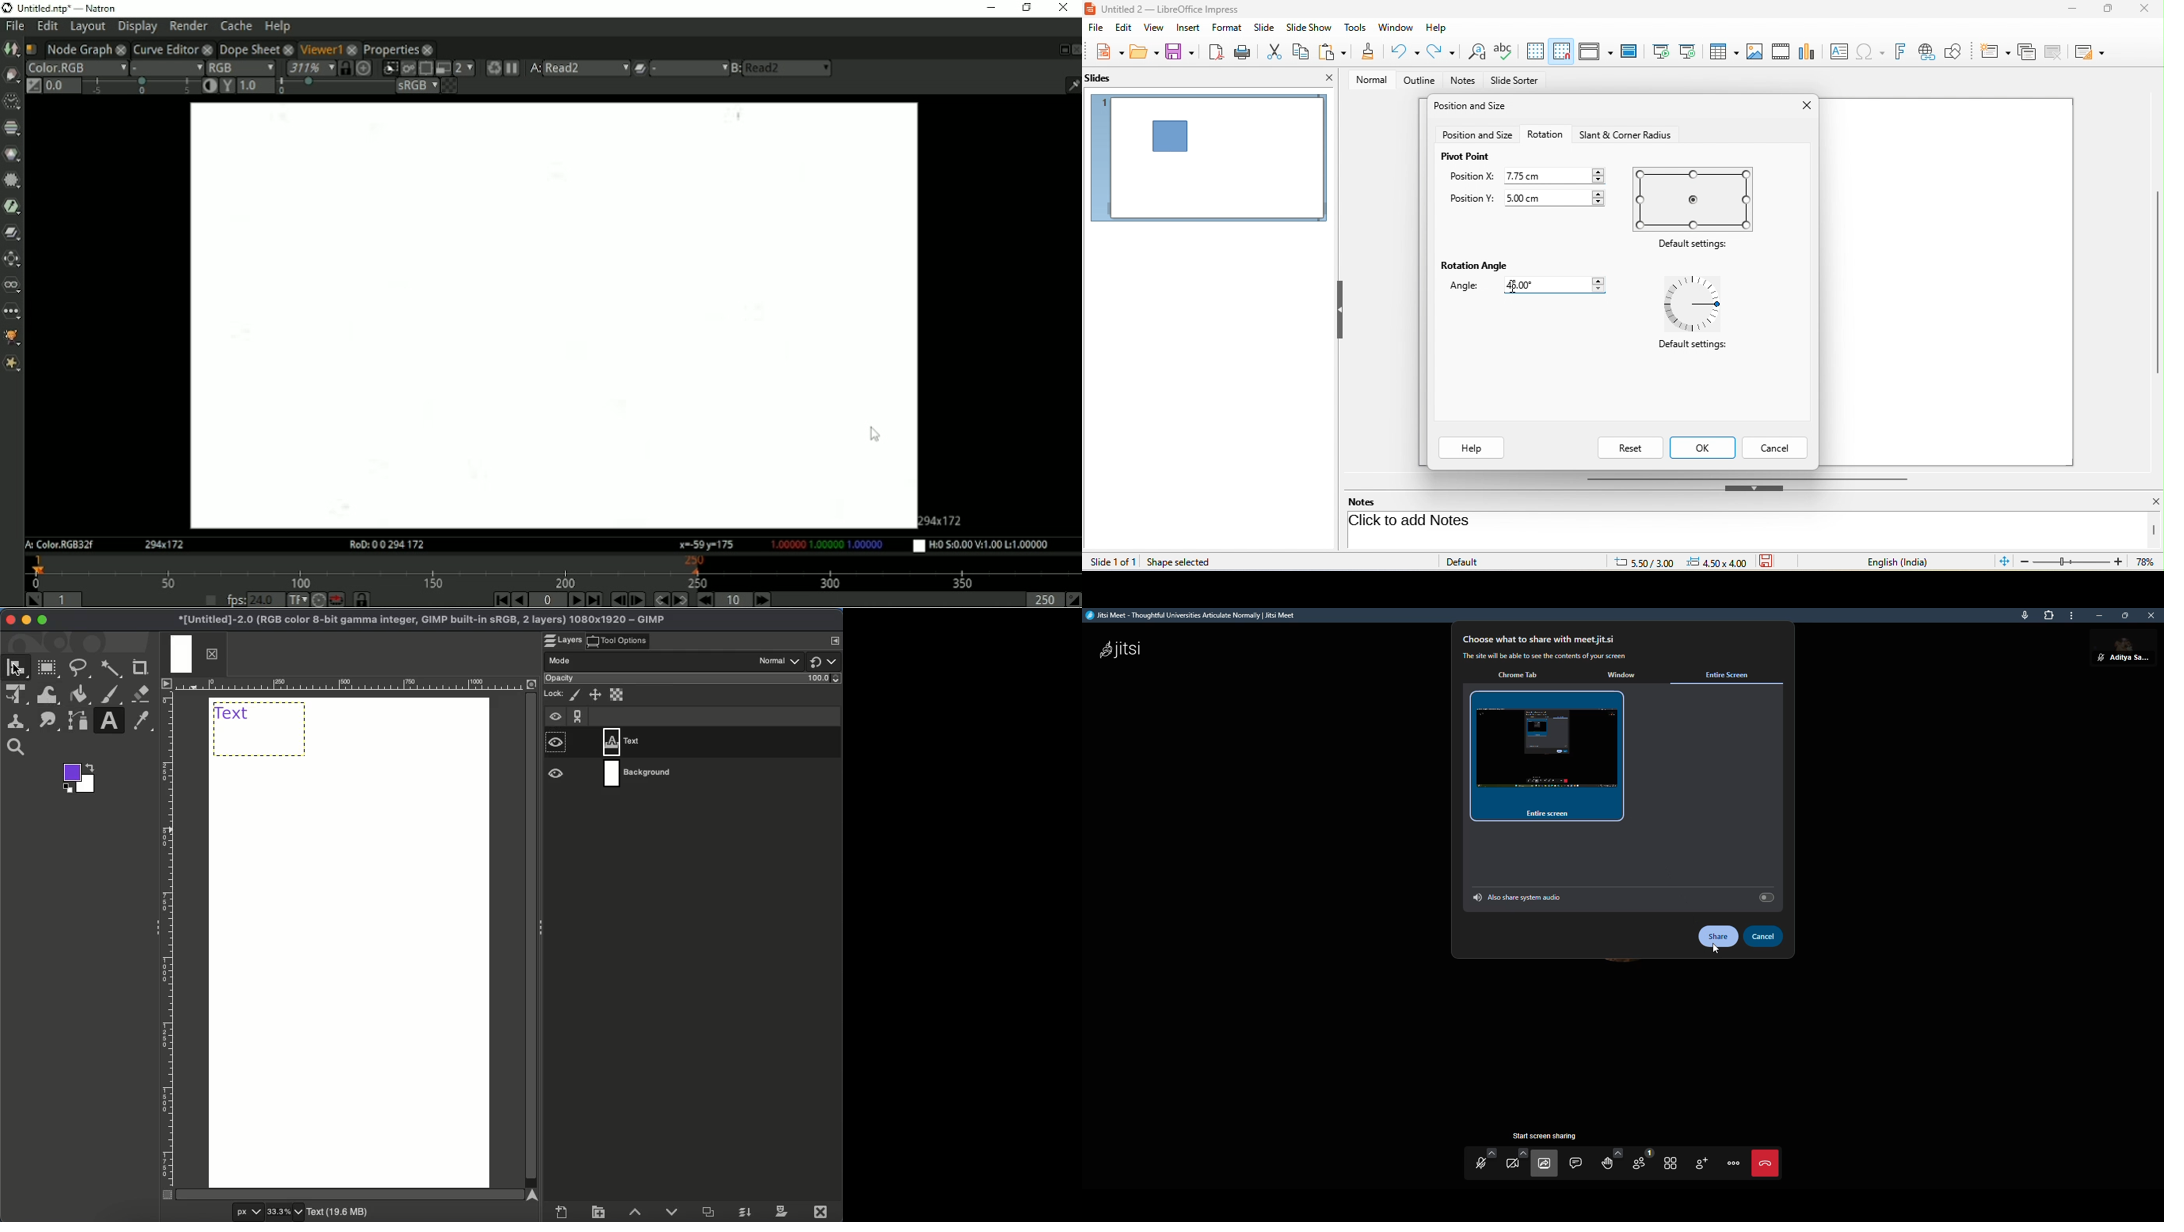  What do you see at coordinates (19, 747) in the screenshot?
I see `Zoom` at bounding box center [19, 747].